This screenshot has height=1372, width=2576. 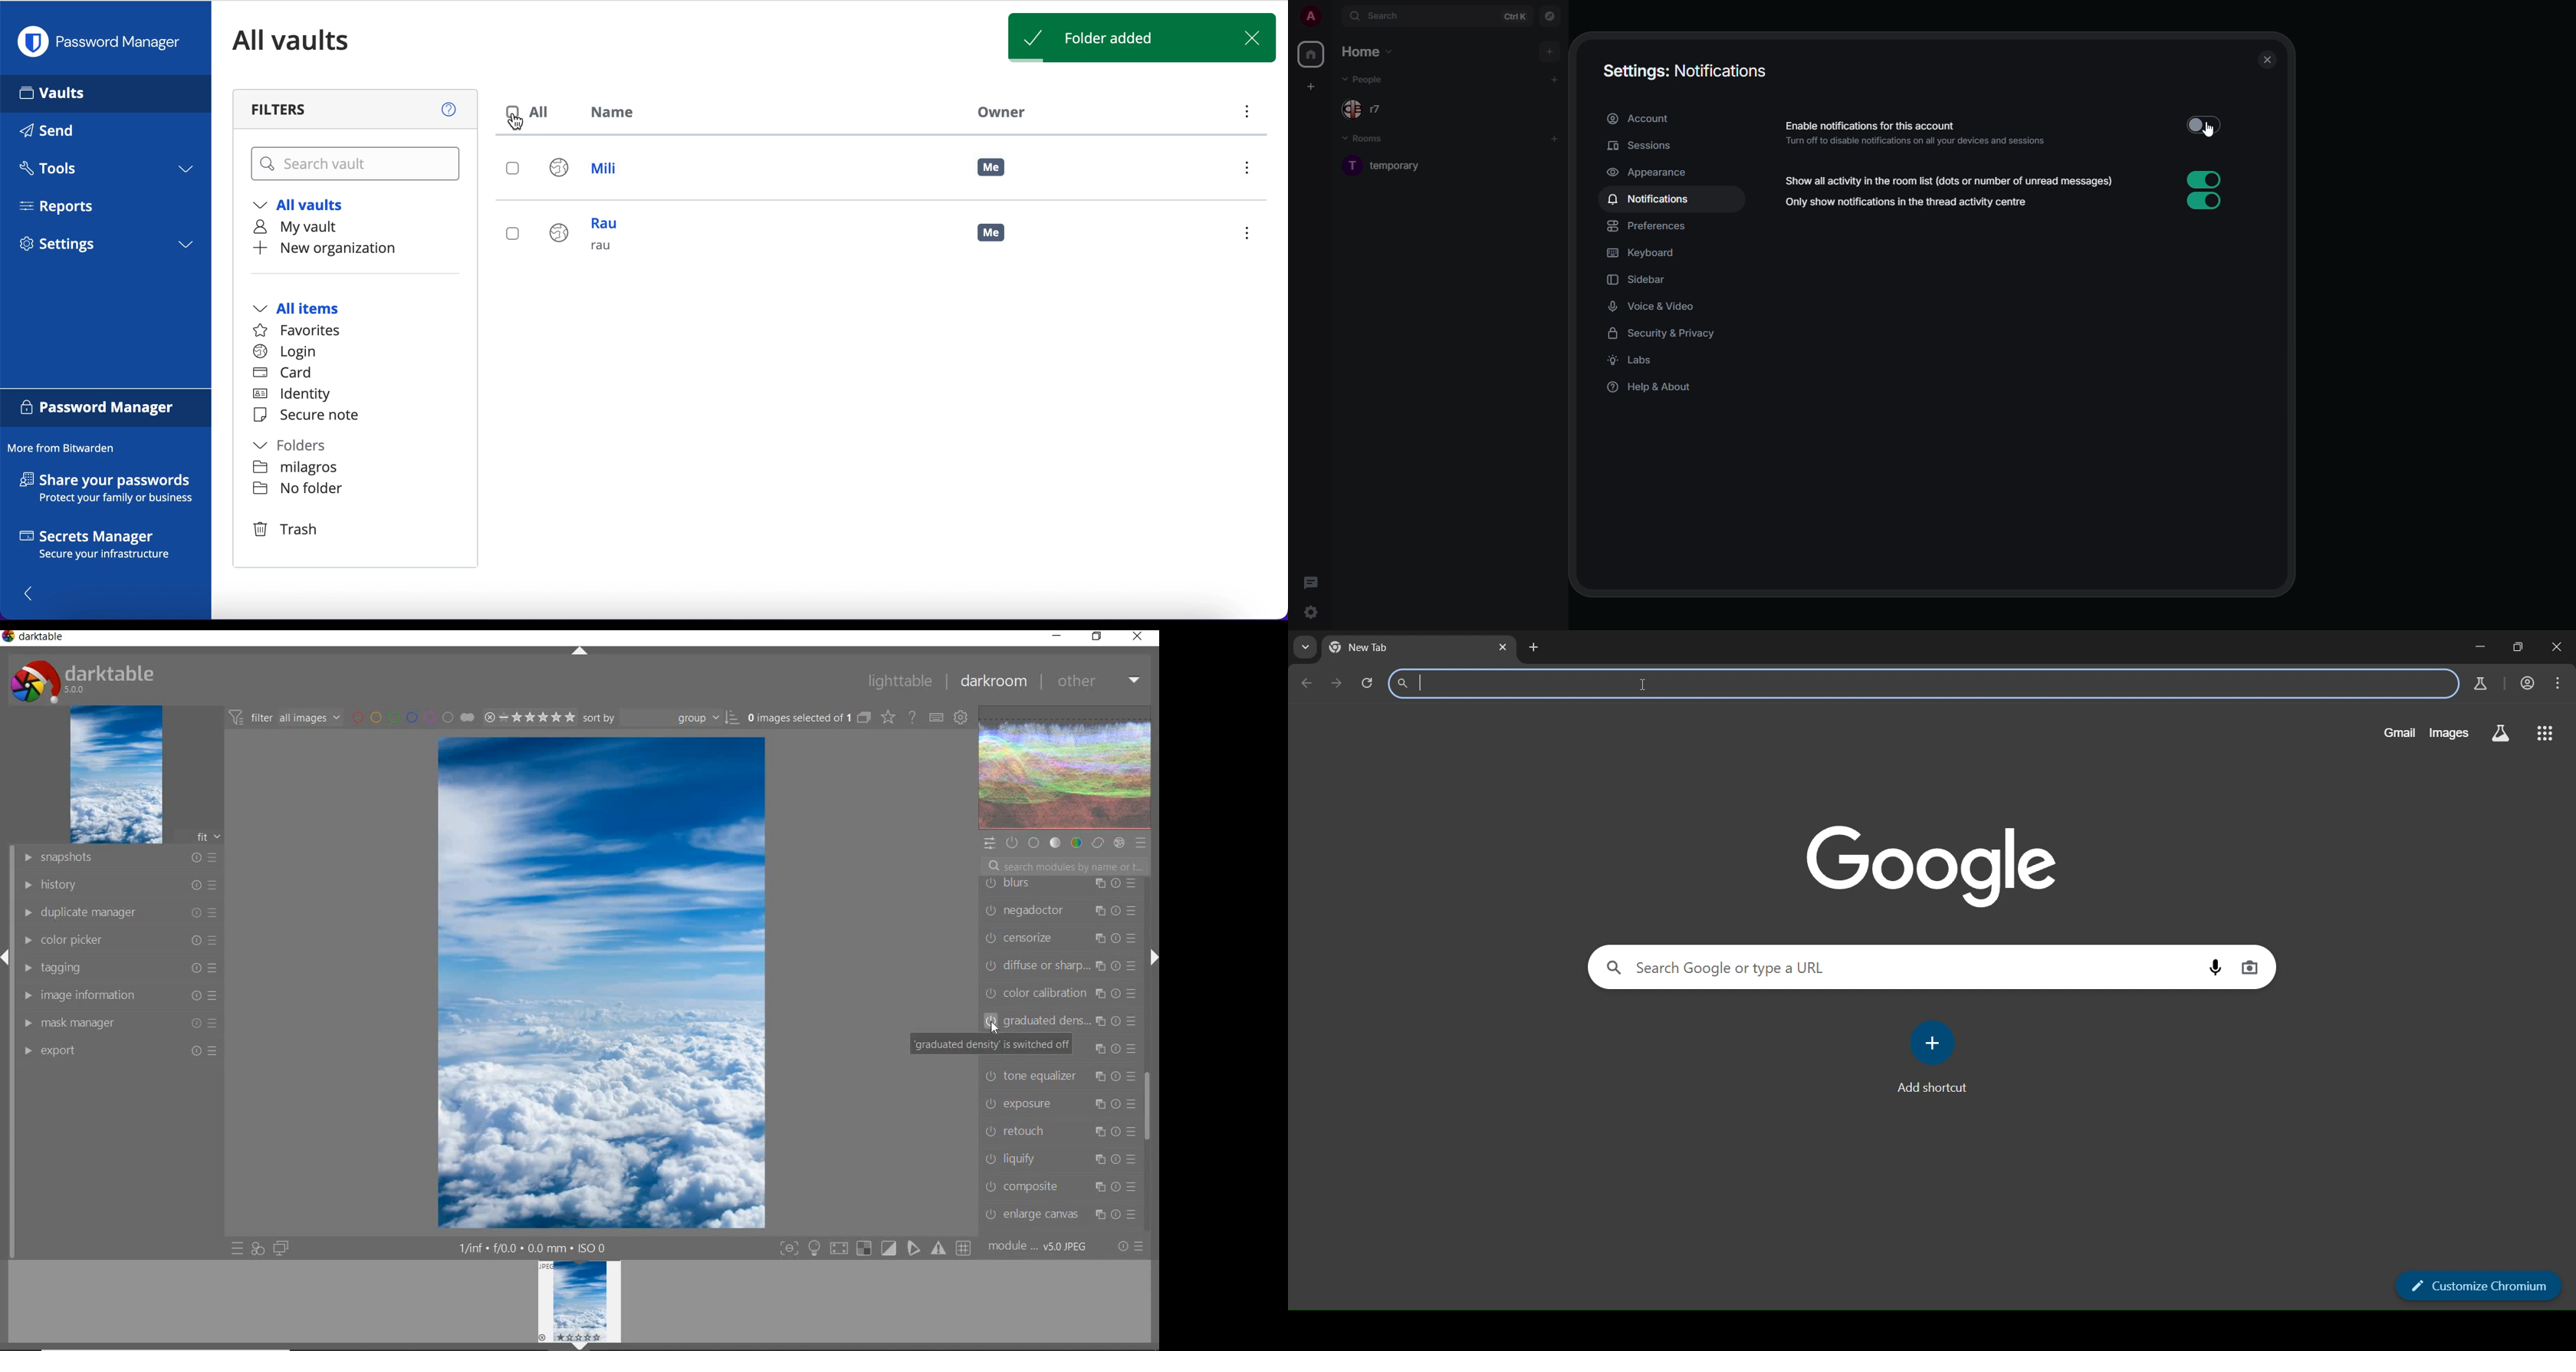 I want to click on favorites, so click(x=303, y=331).